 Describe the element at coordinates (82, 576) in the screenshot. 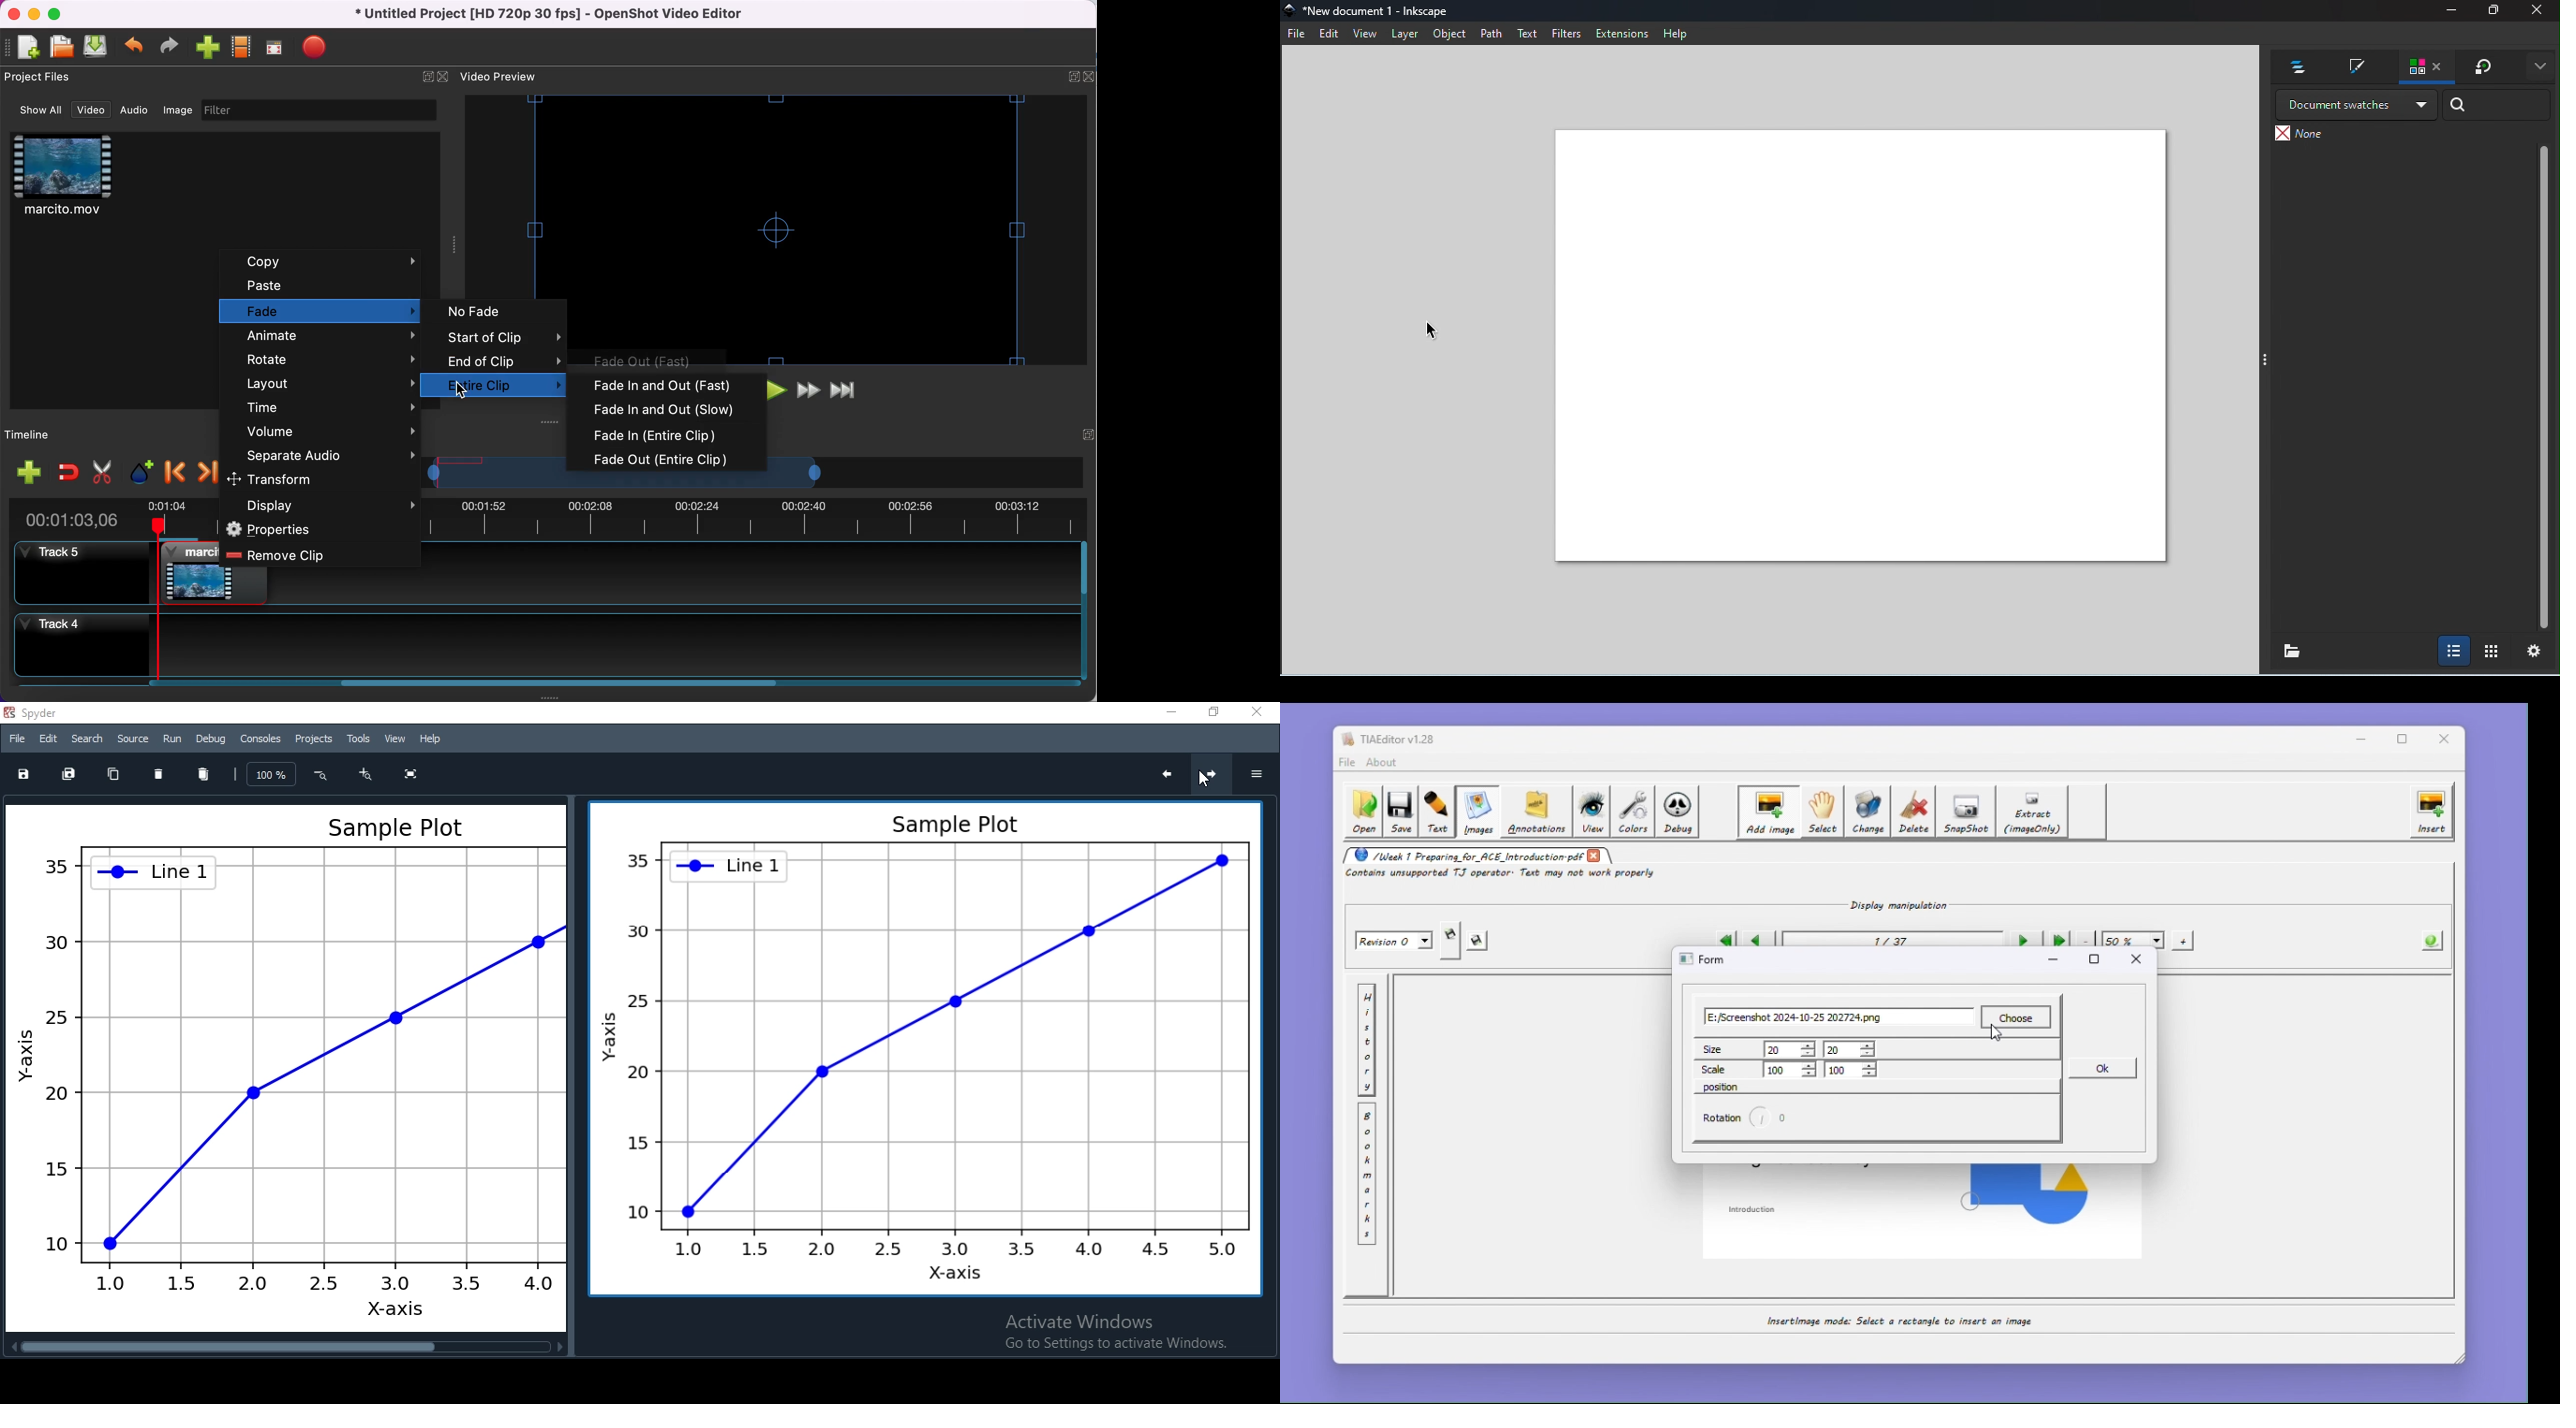

I see `track 5` at that location.